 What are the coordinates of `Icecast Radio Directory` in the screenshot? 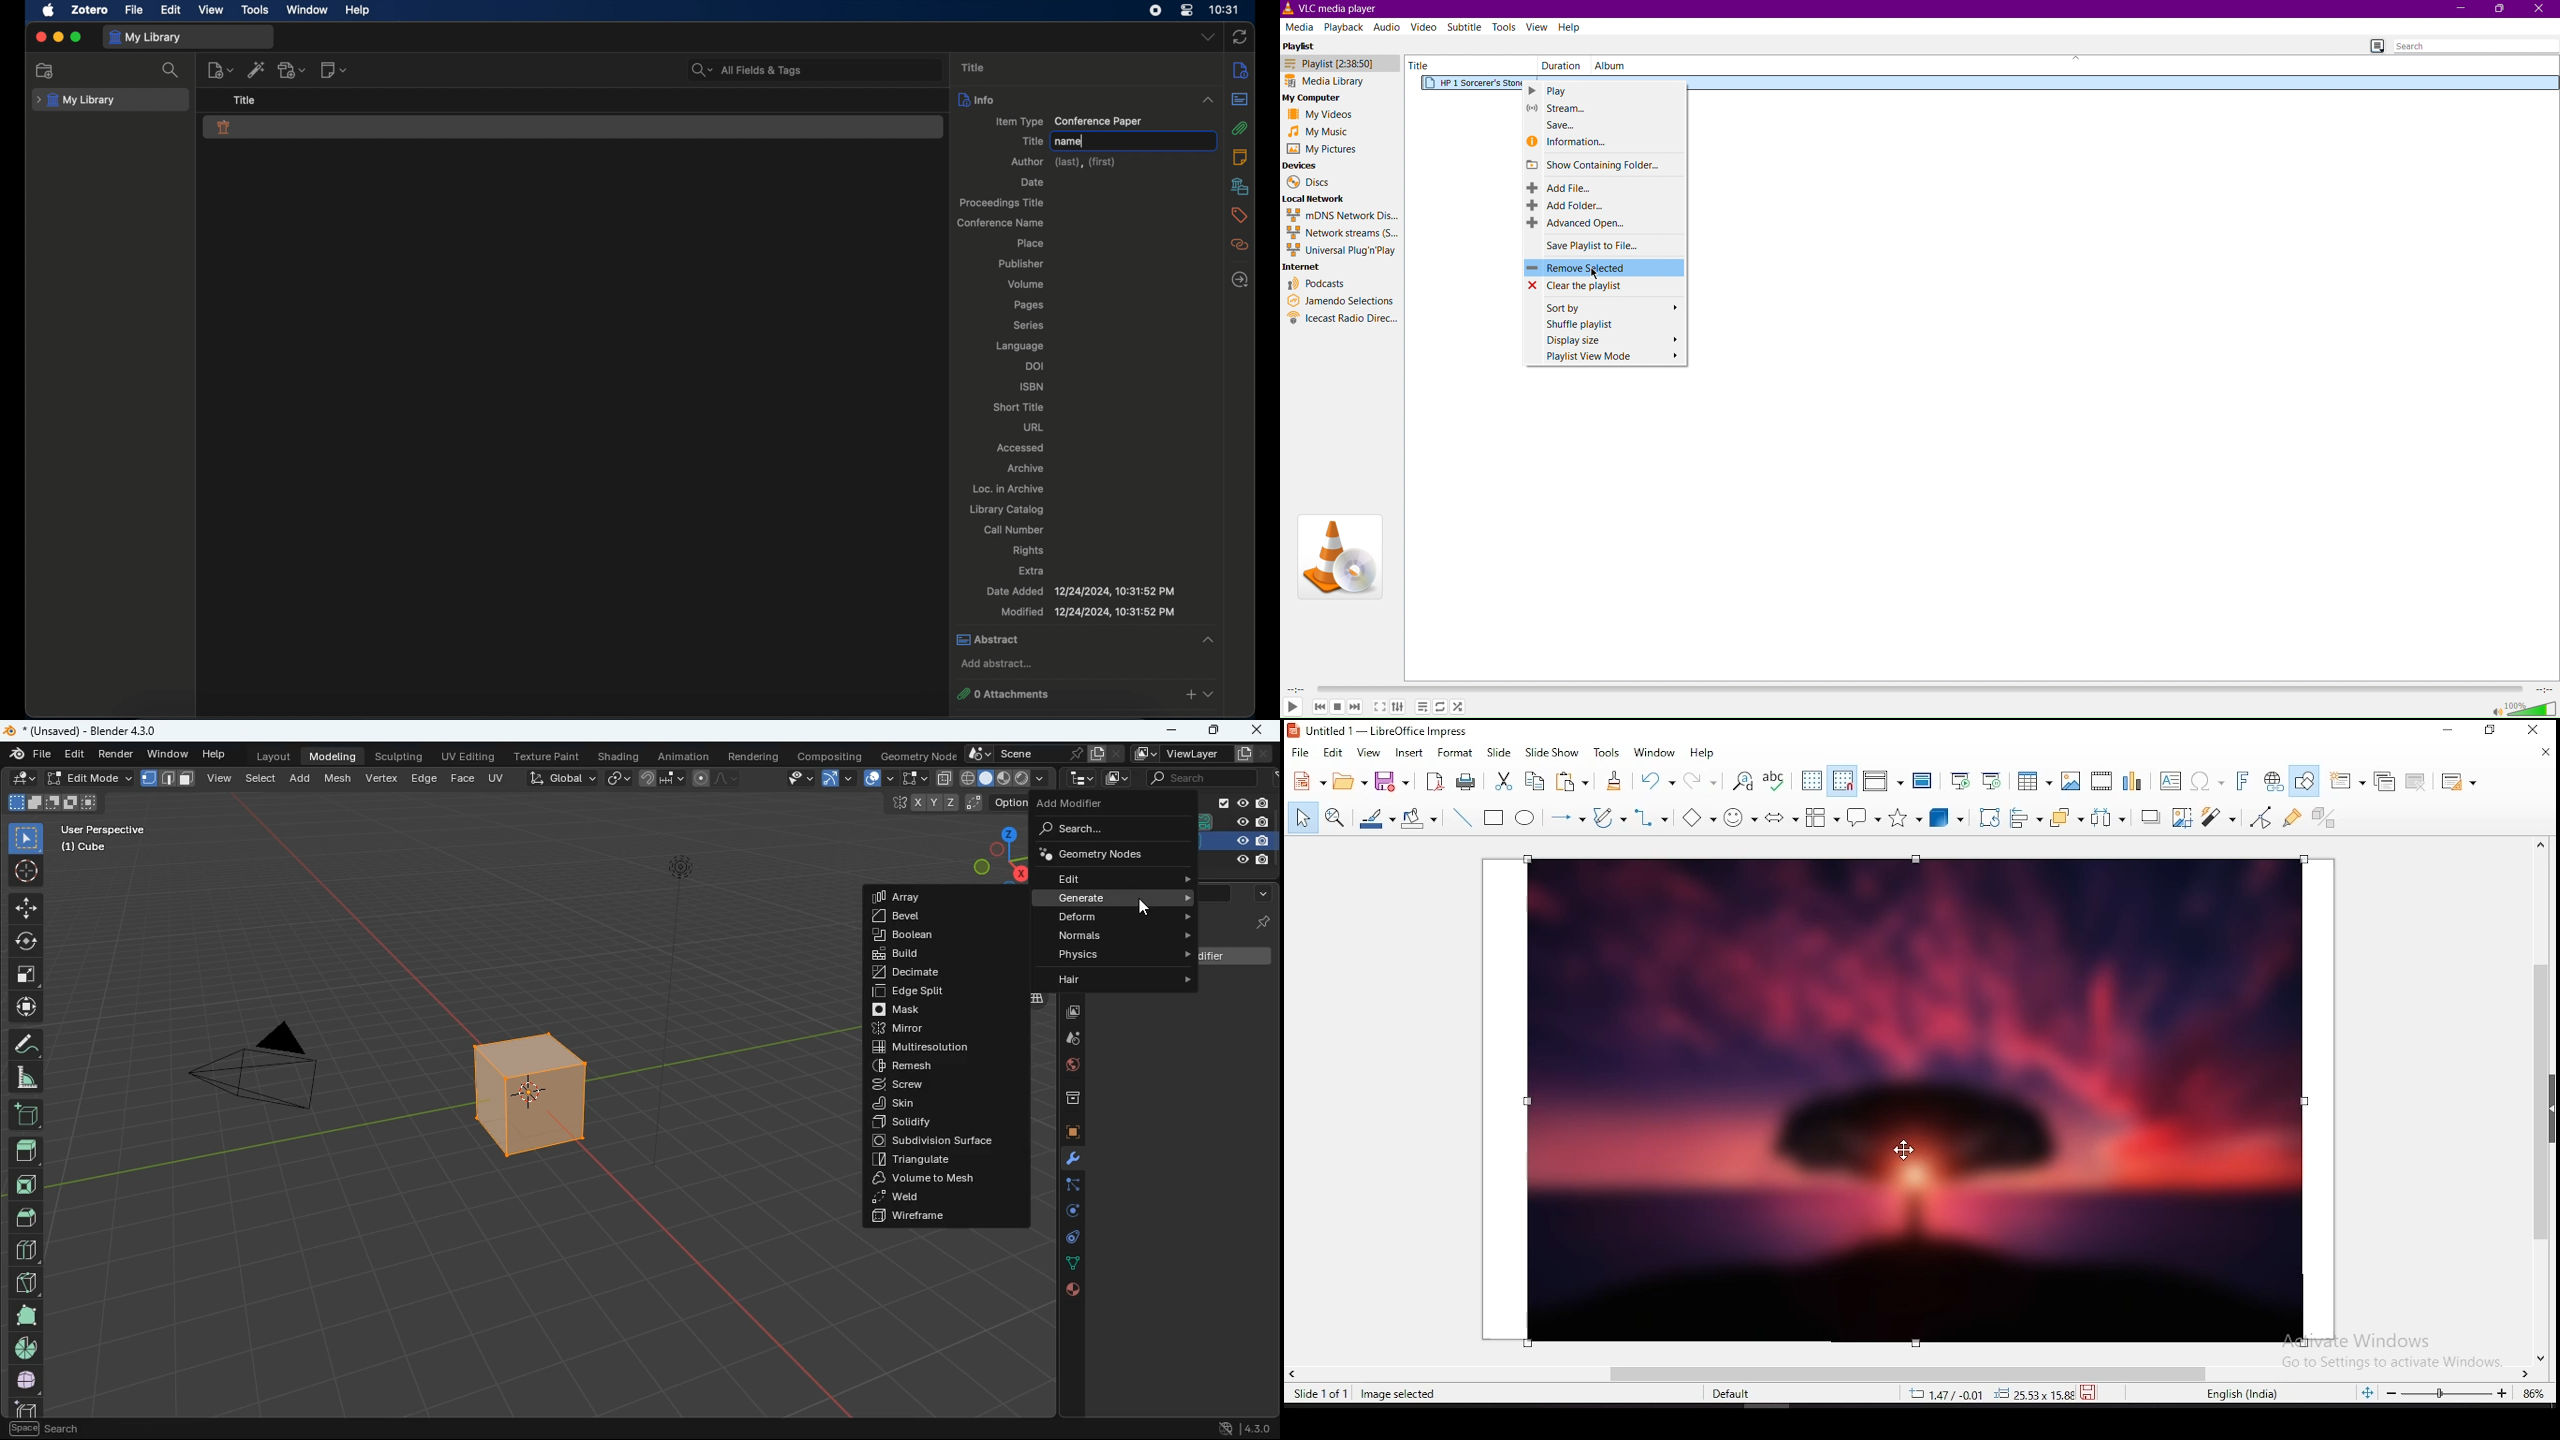 It's located at (1343, 318).